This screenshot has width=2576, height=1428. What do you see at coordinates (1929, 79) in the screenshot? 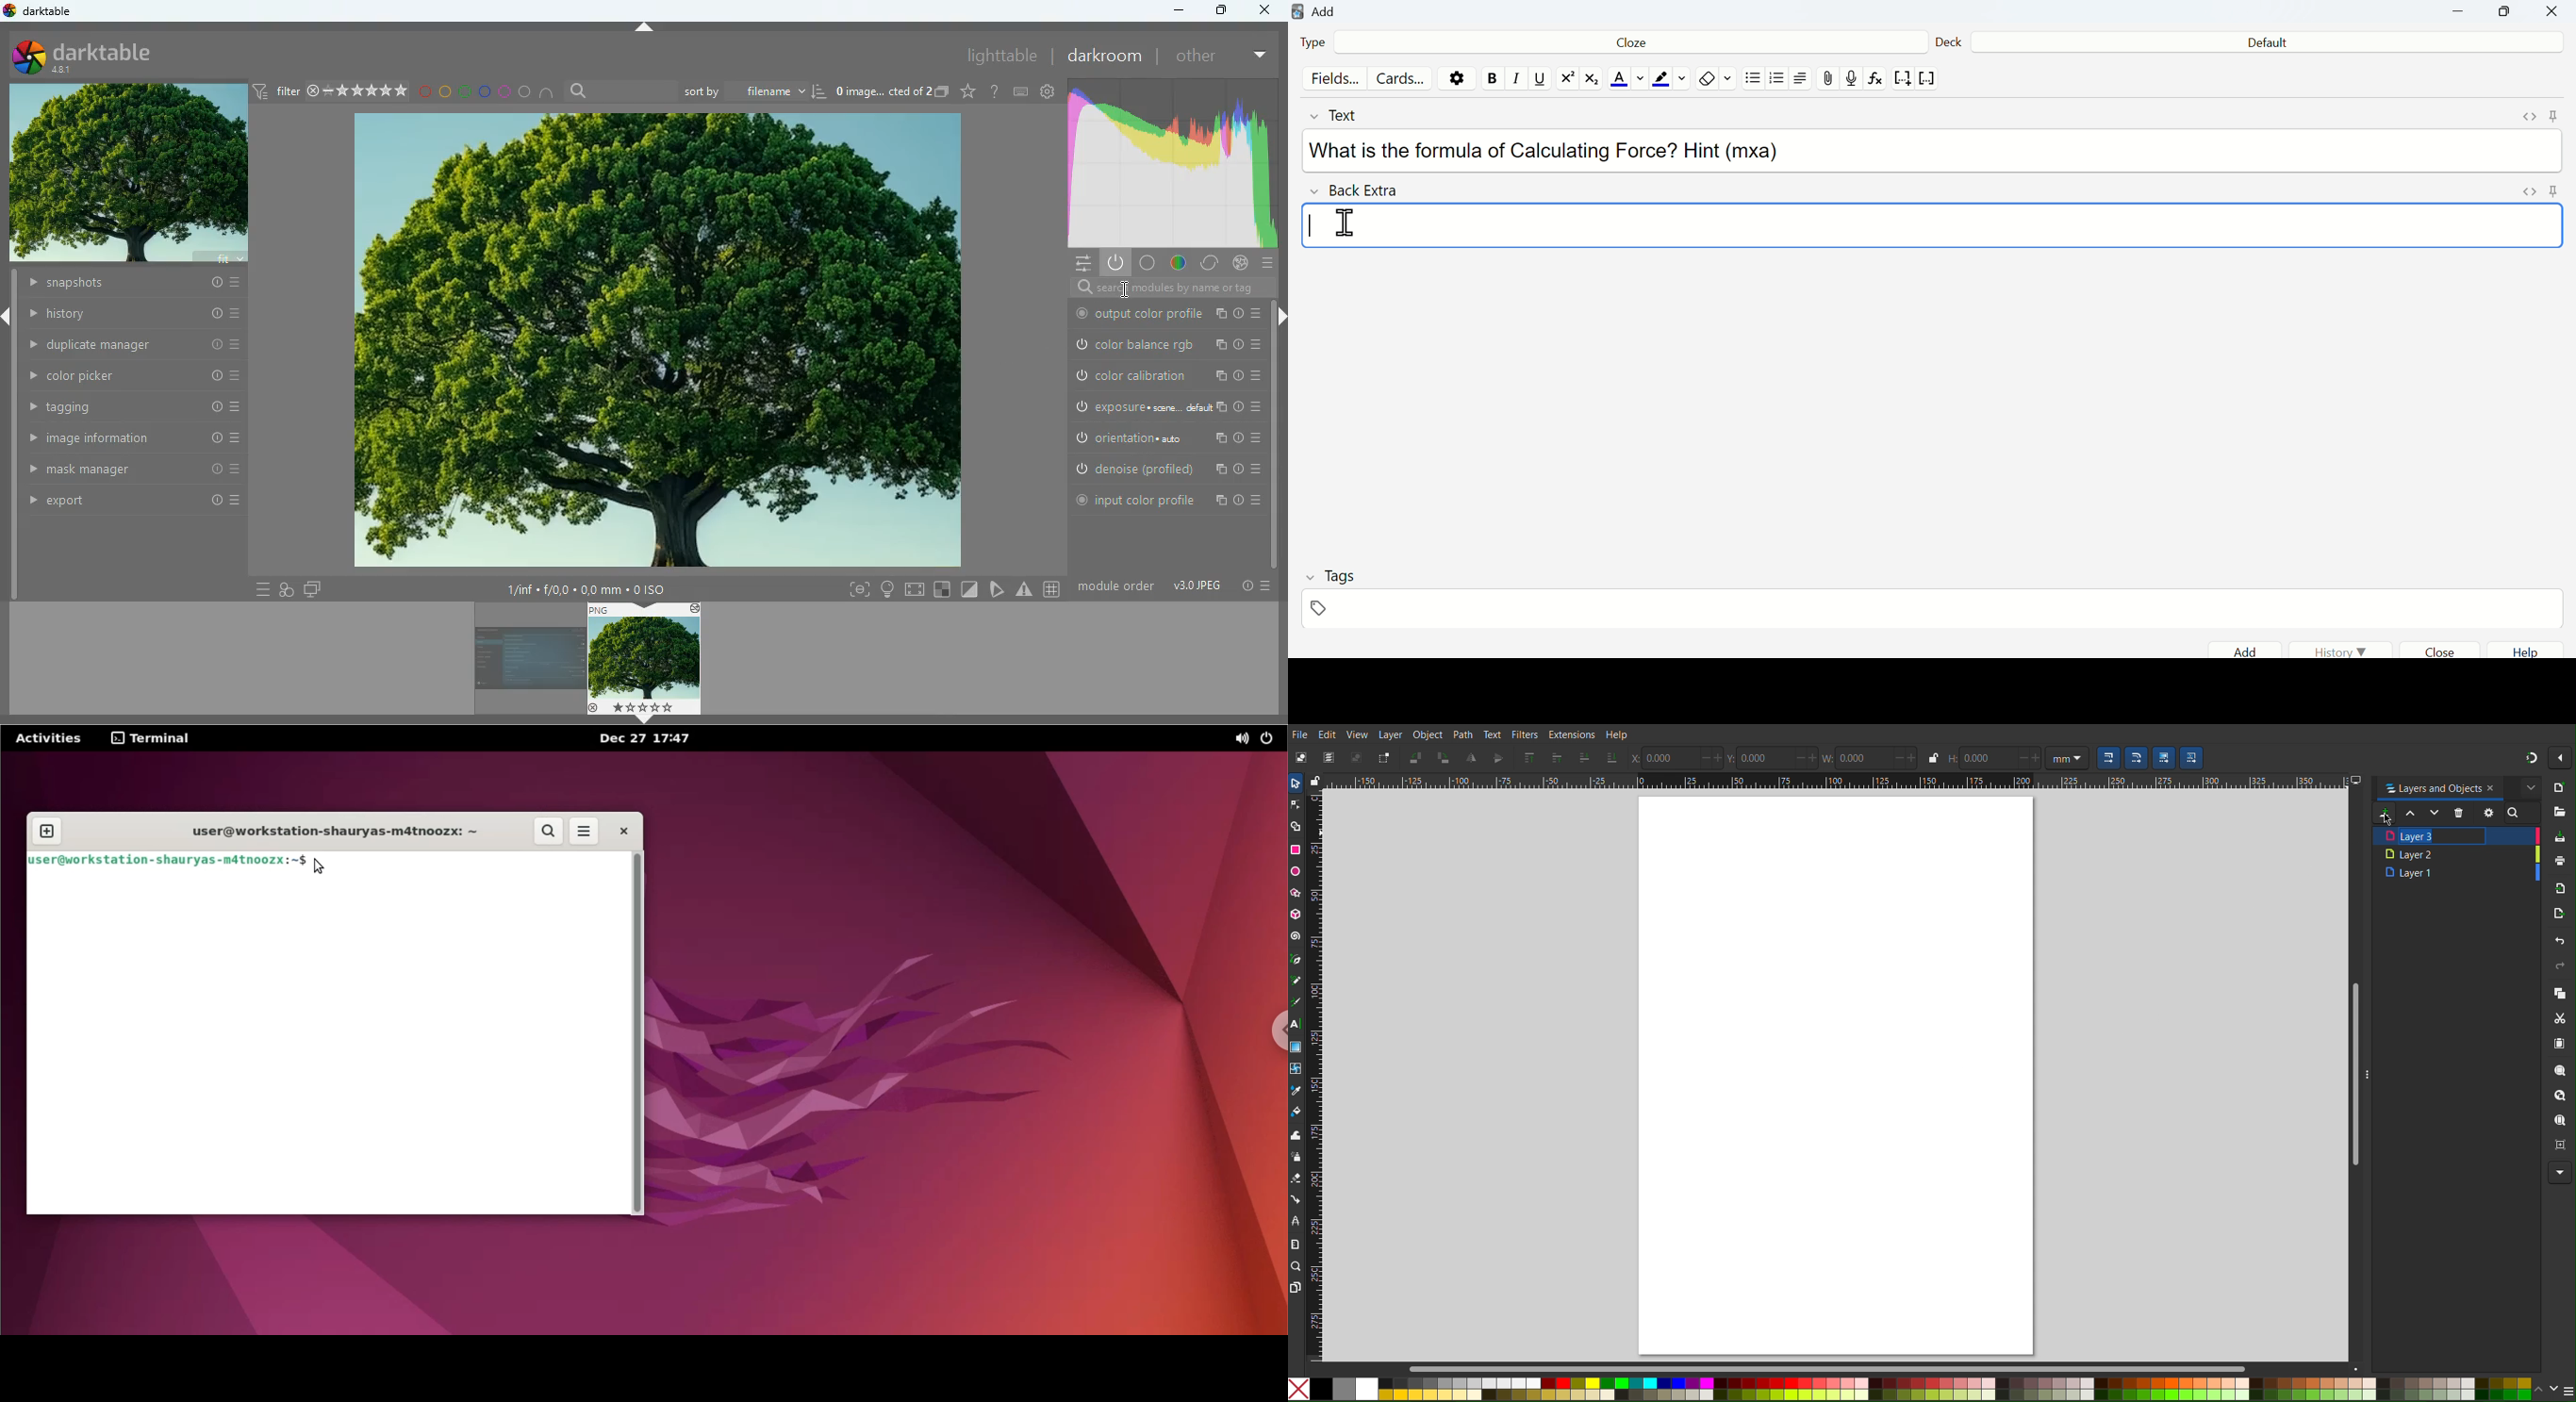
I see `vector` at bounding box center [1929, 79].